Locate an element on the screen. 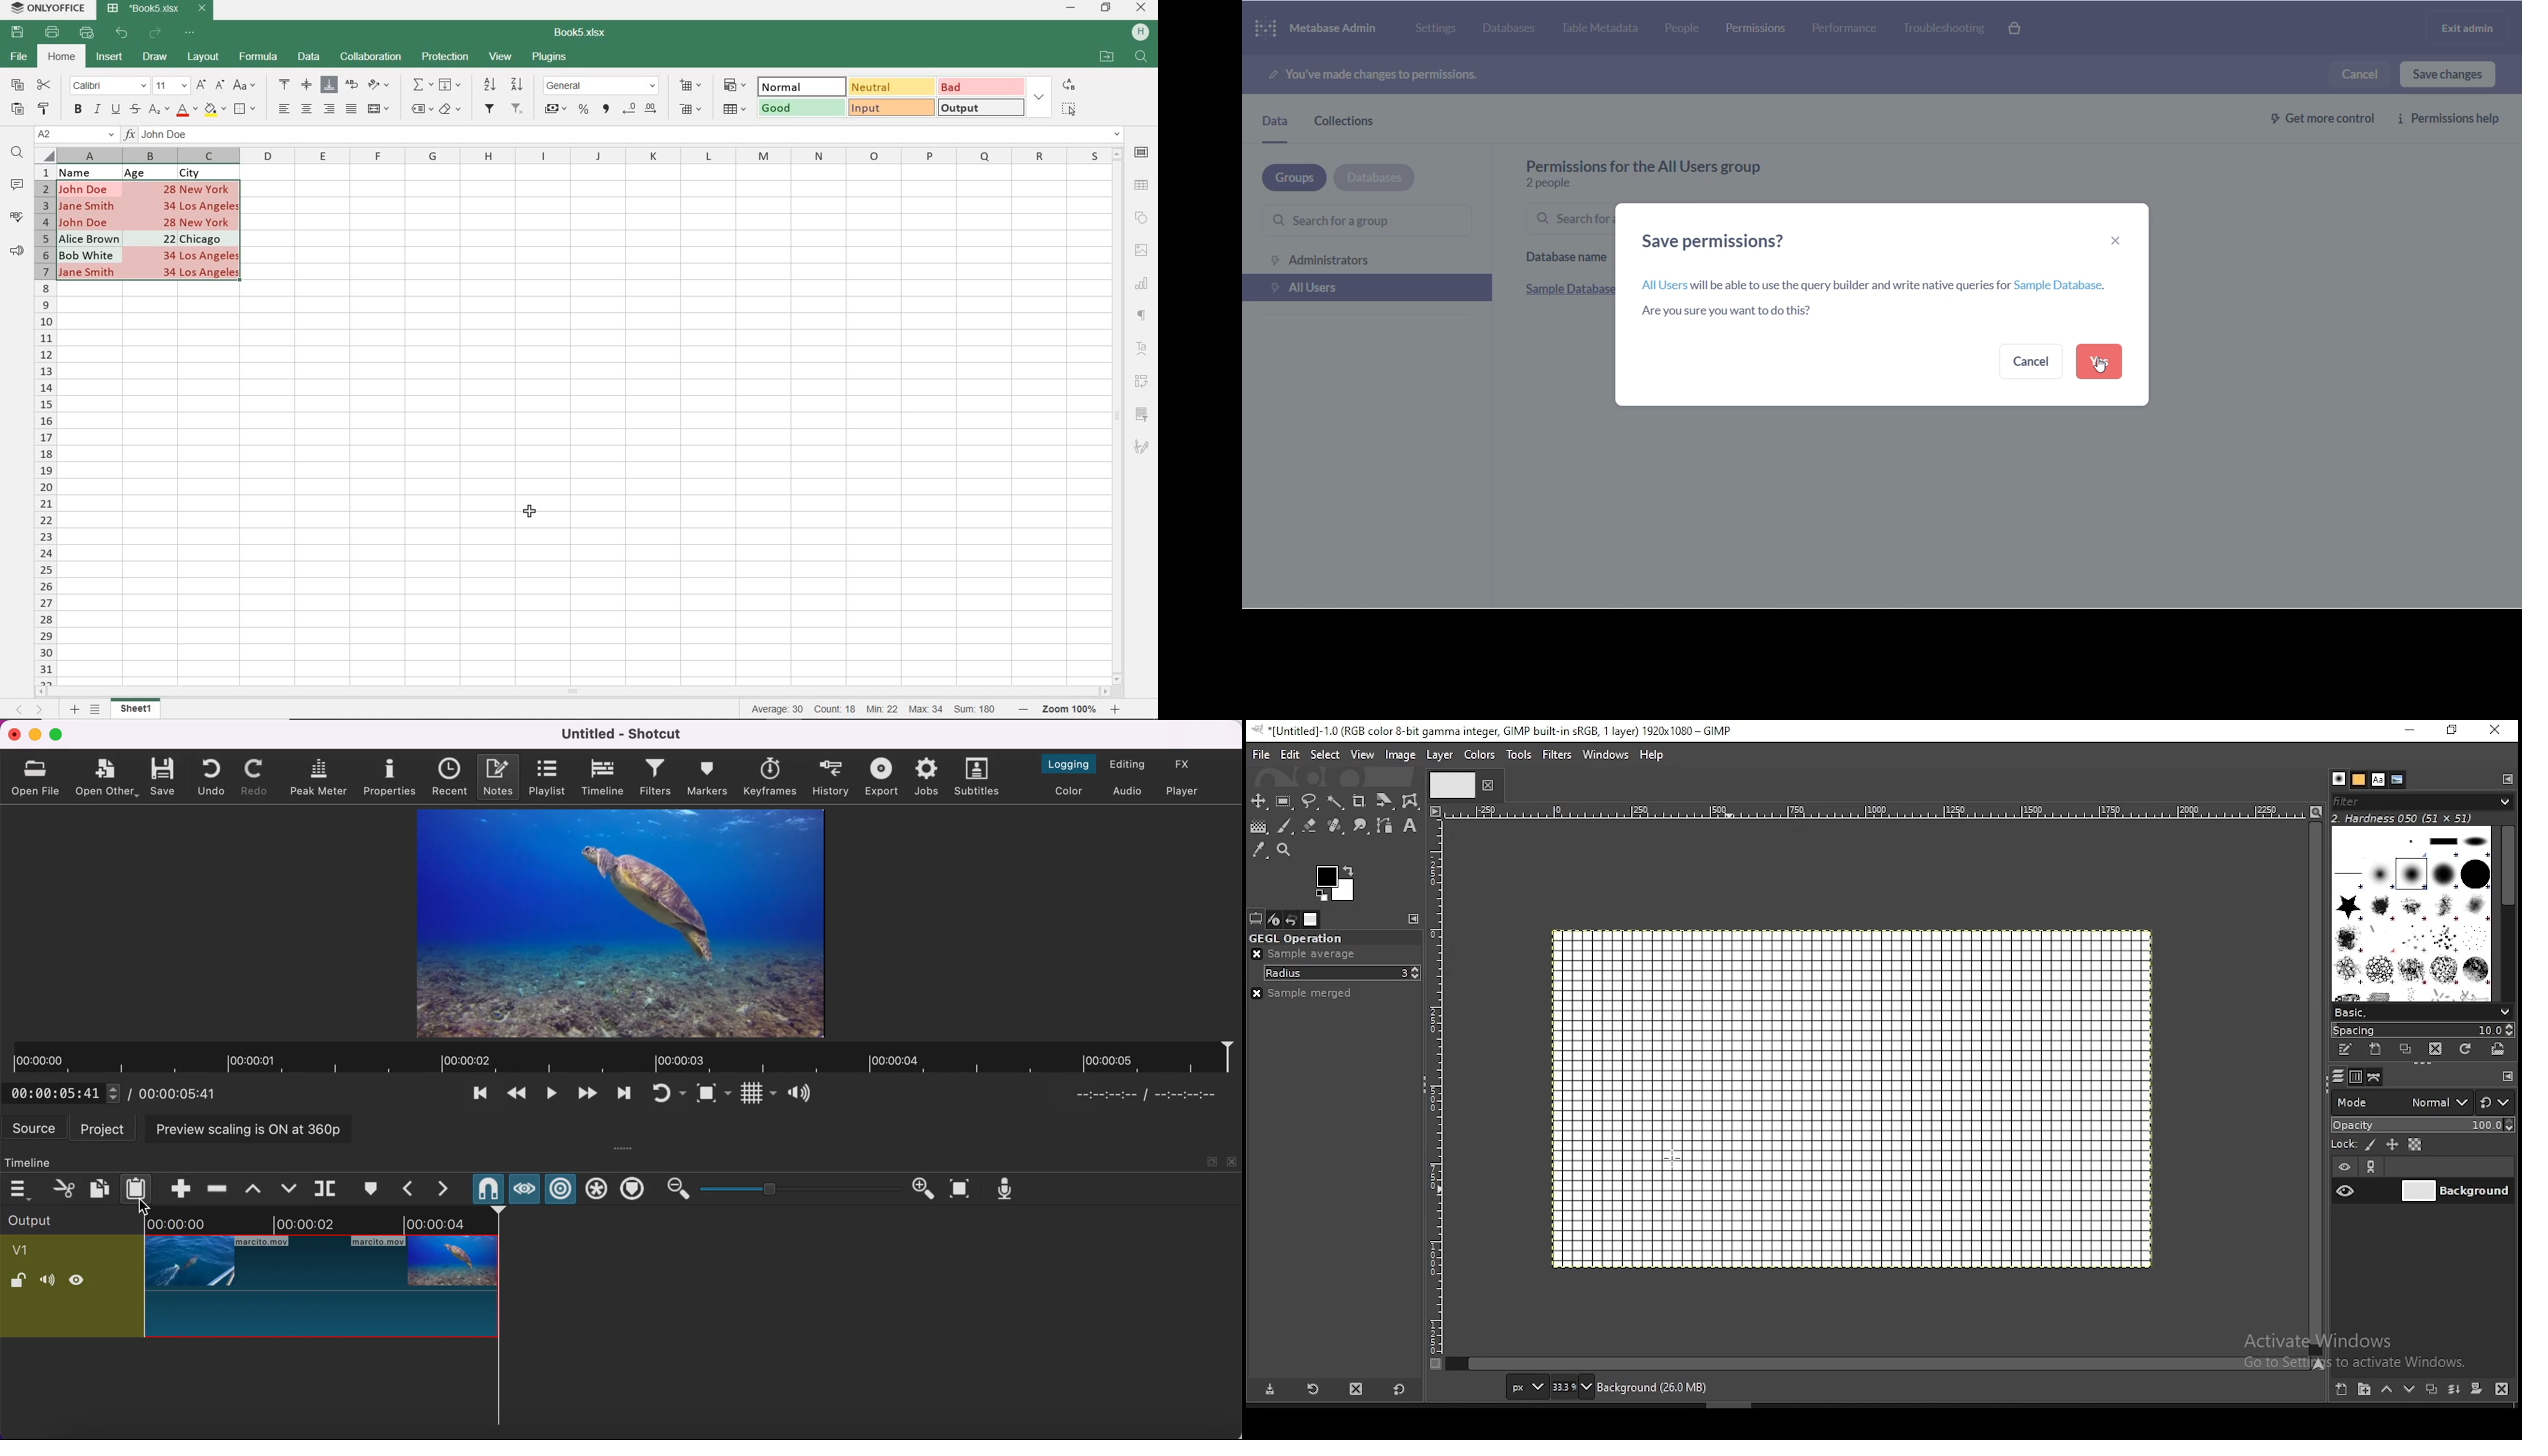  IMAGE is located at coordinates (1141, 250).